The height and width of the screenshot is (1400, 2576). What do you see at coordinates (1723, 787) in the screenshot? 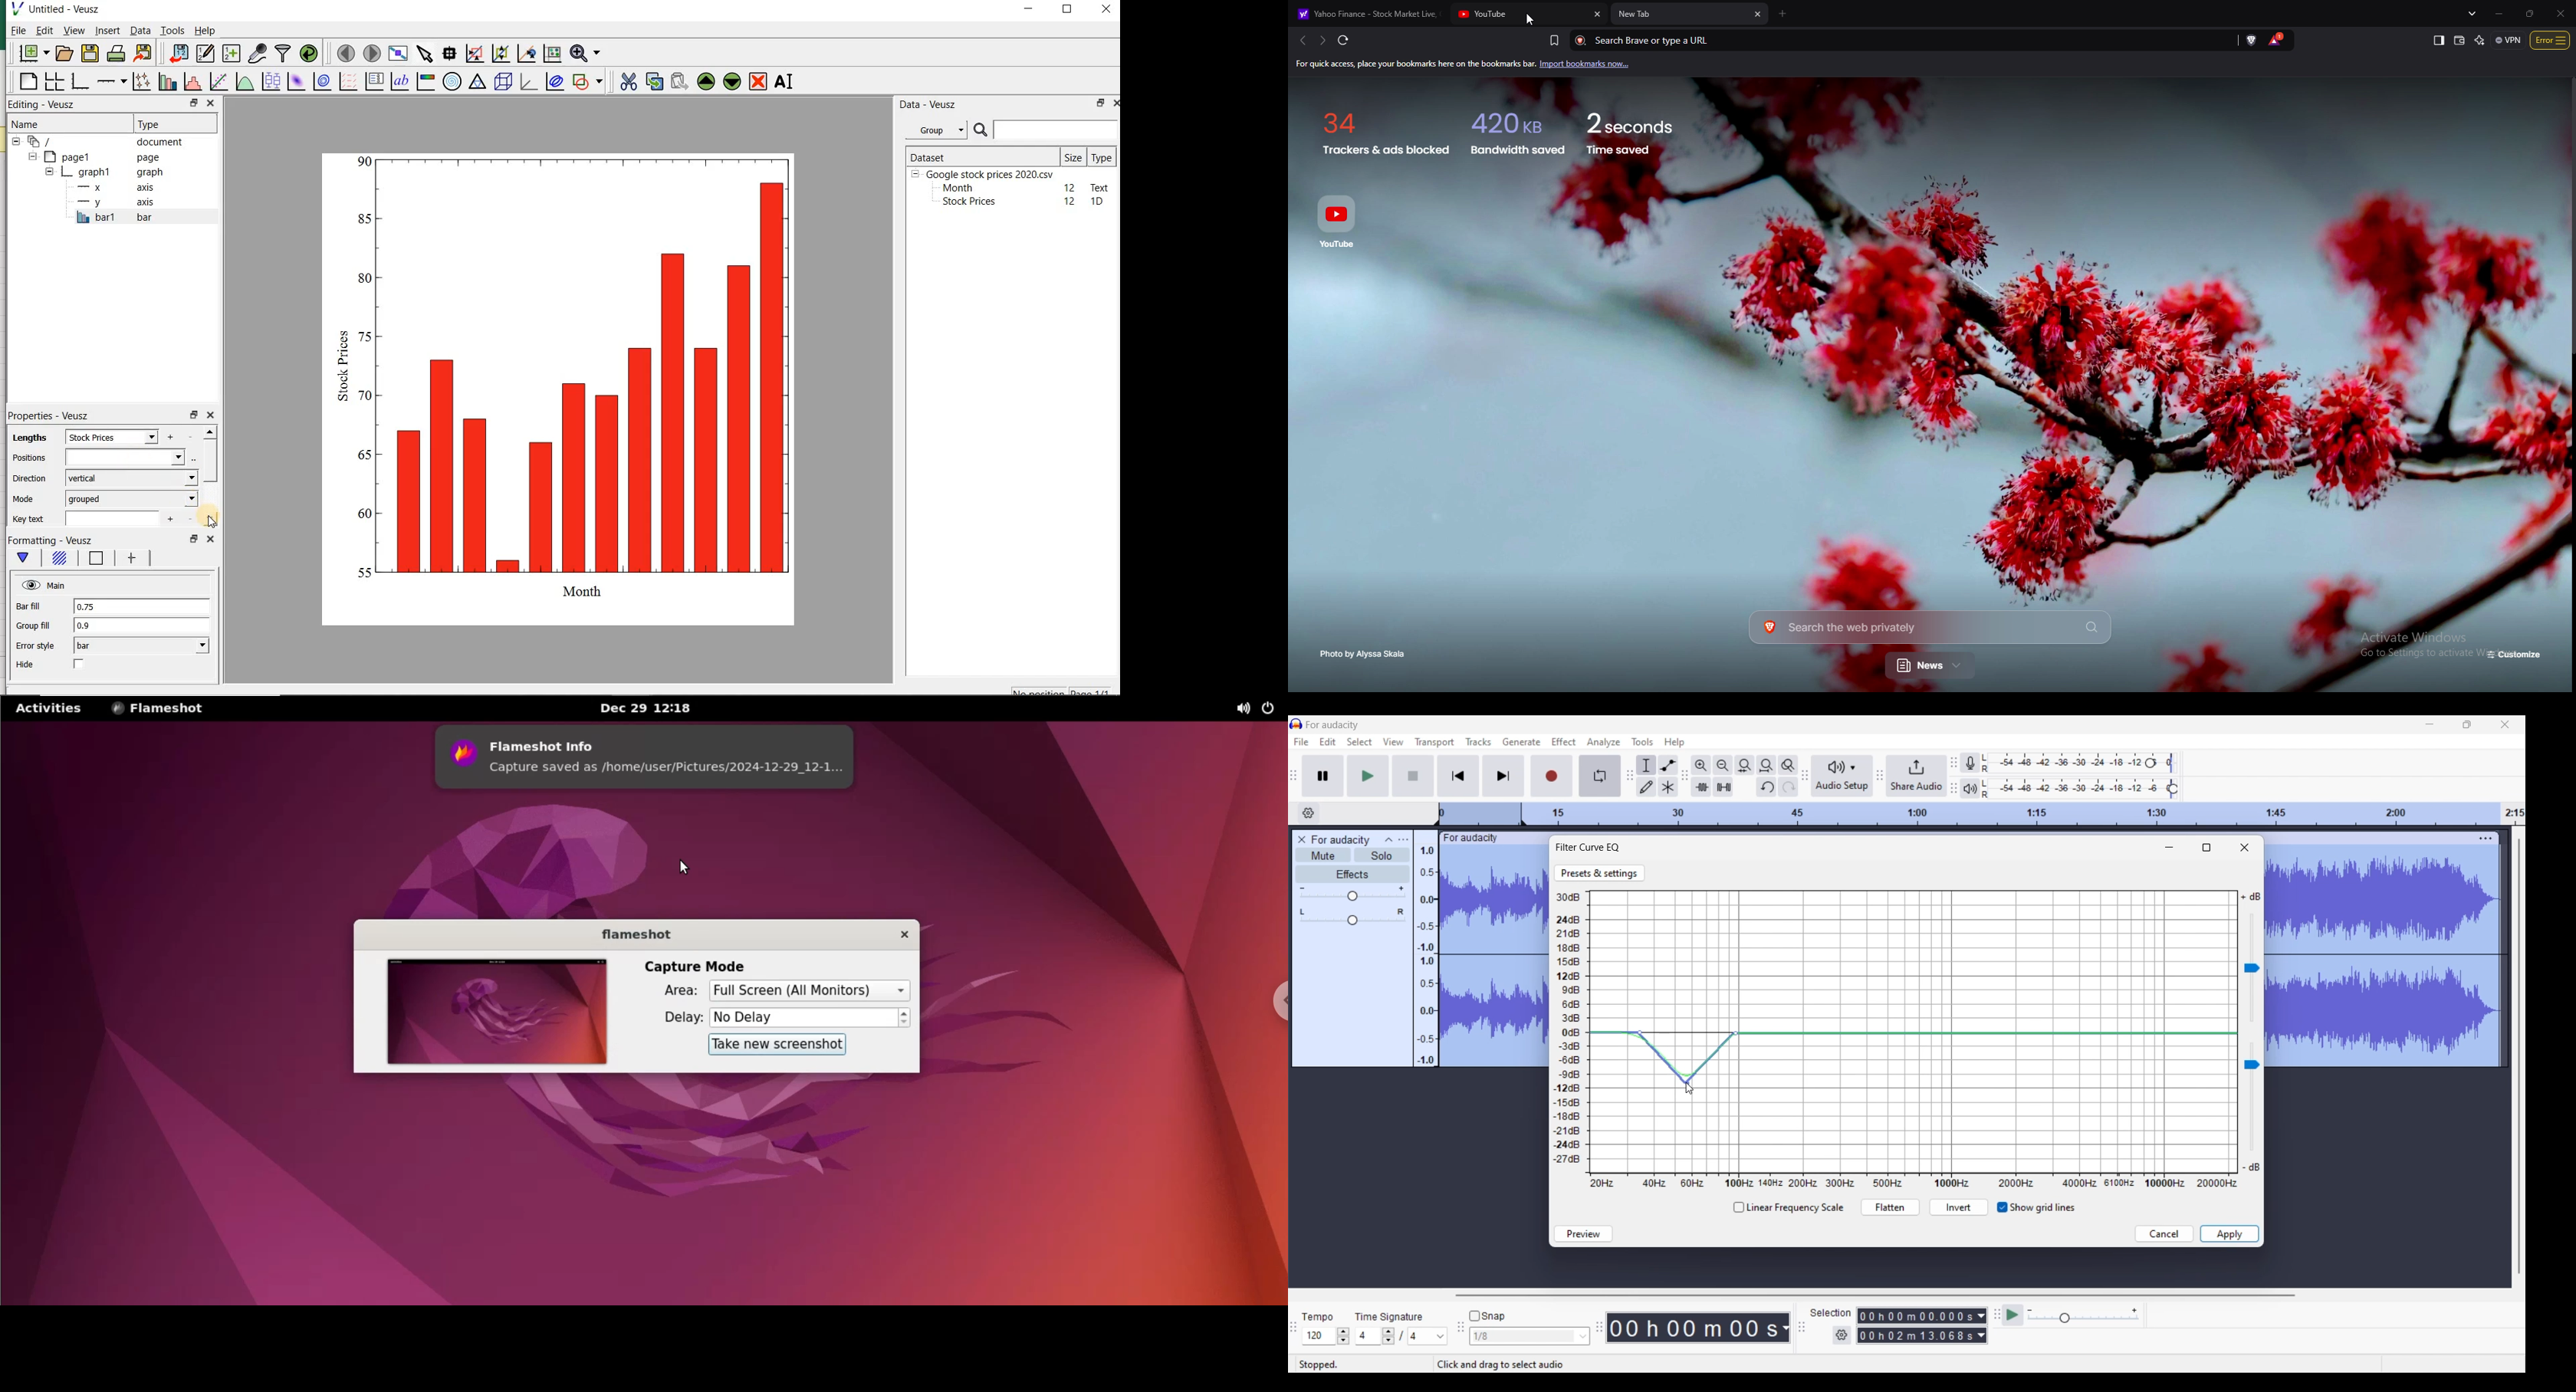
I see `Silence audio selection` at bounding box center [1723, 787].